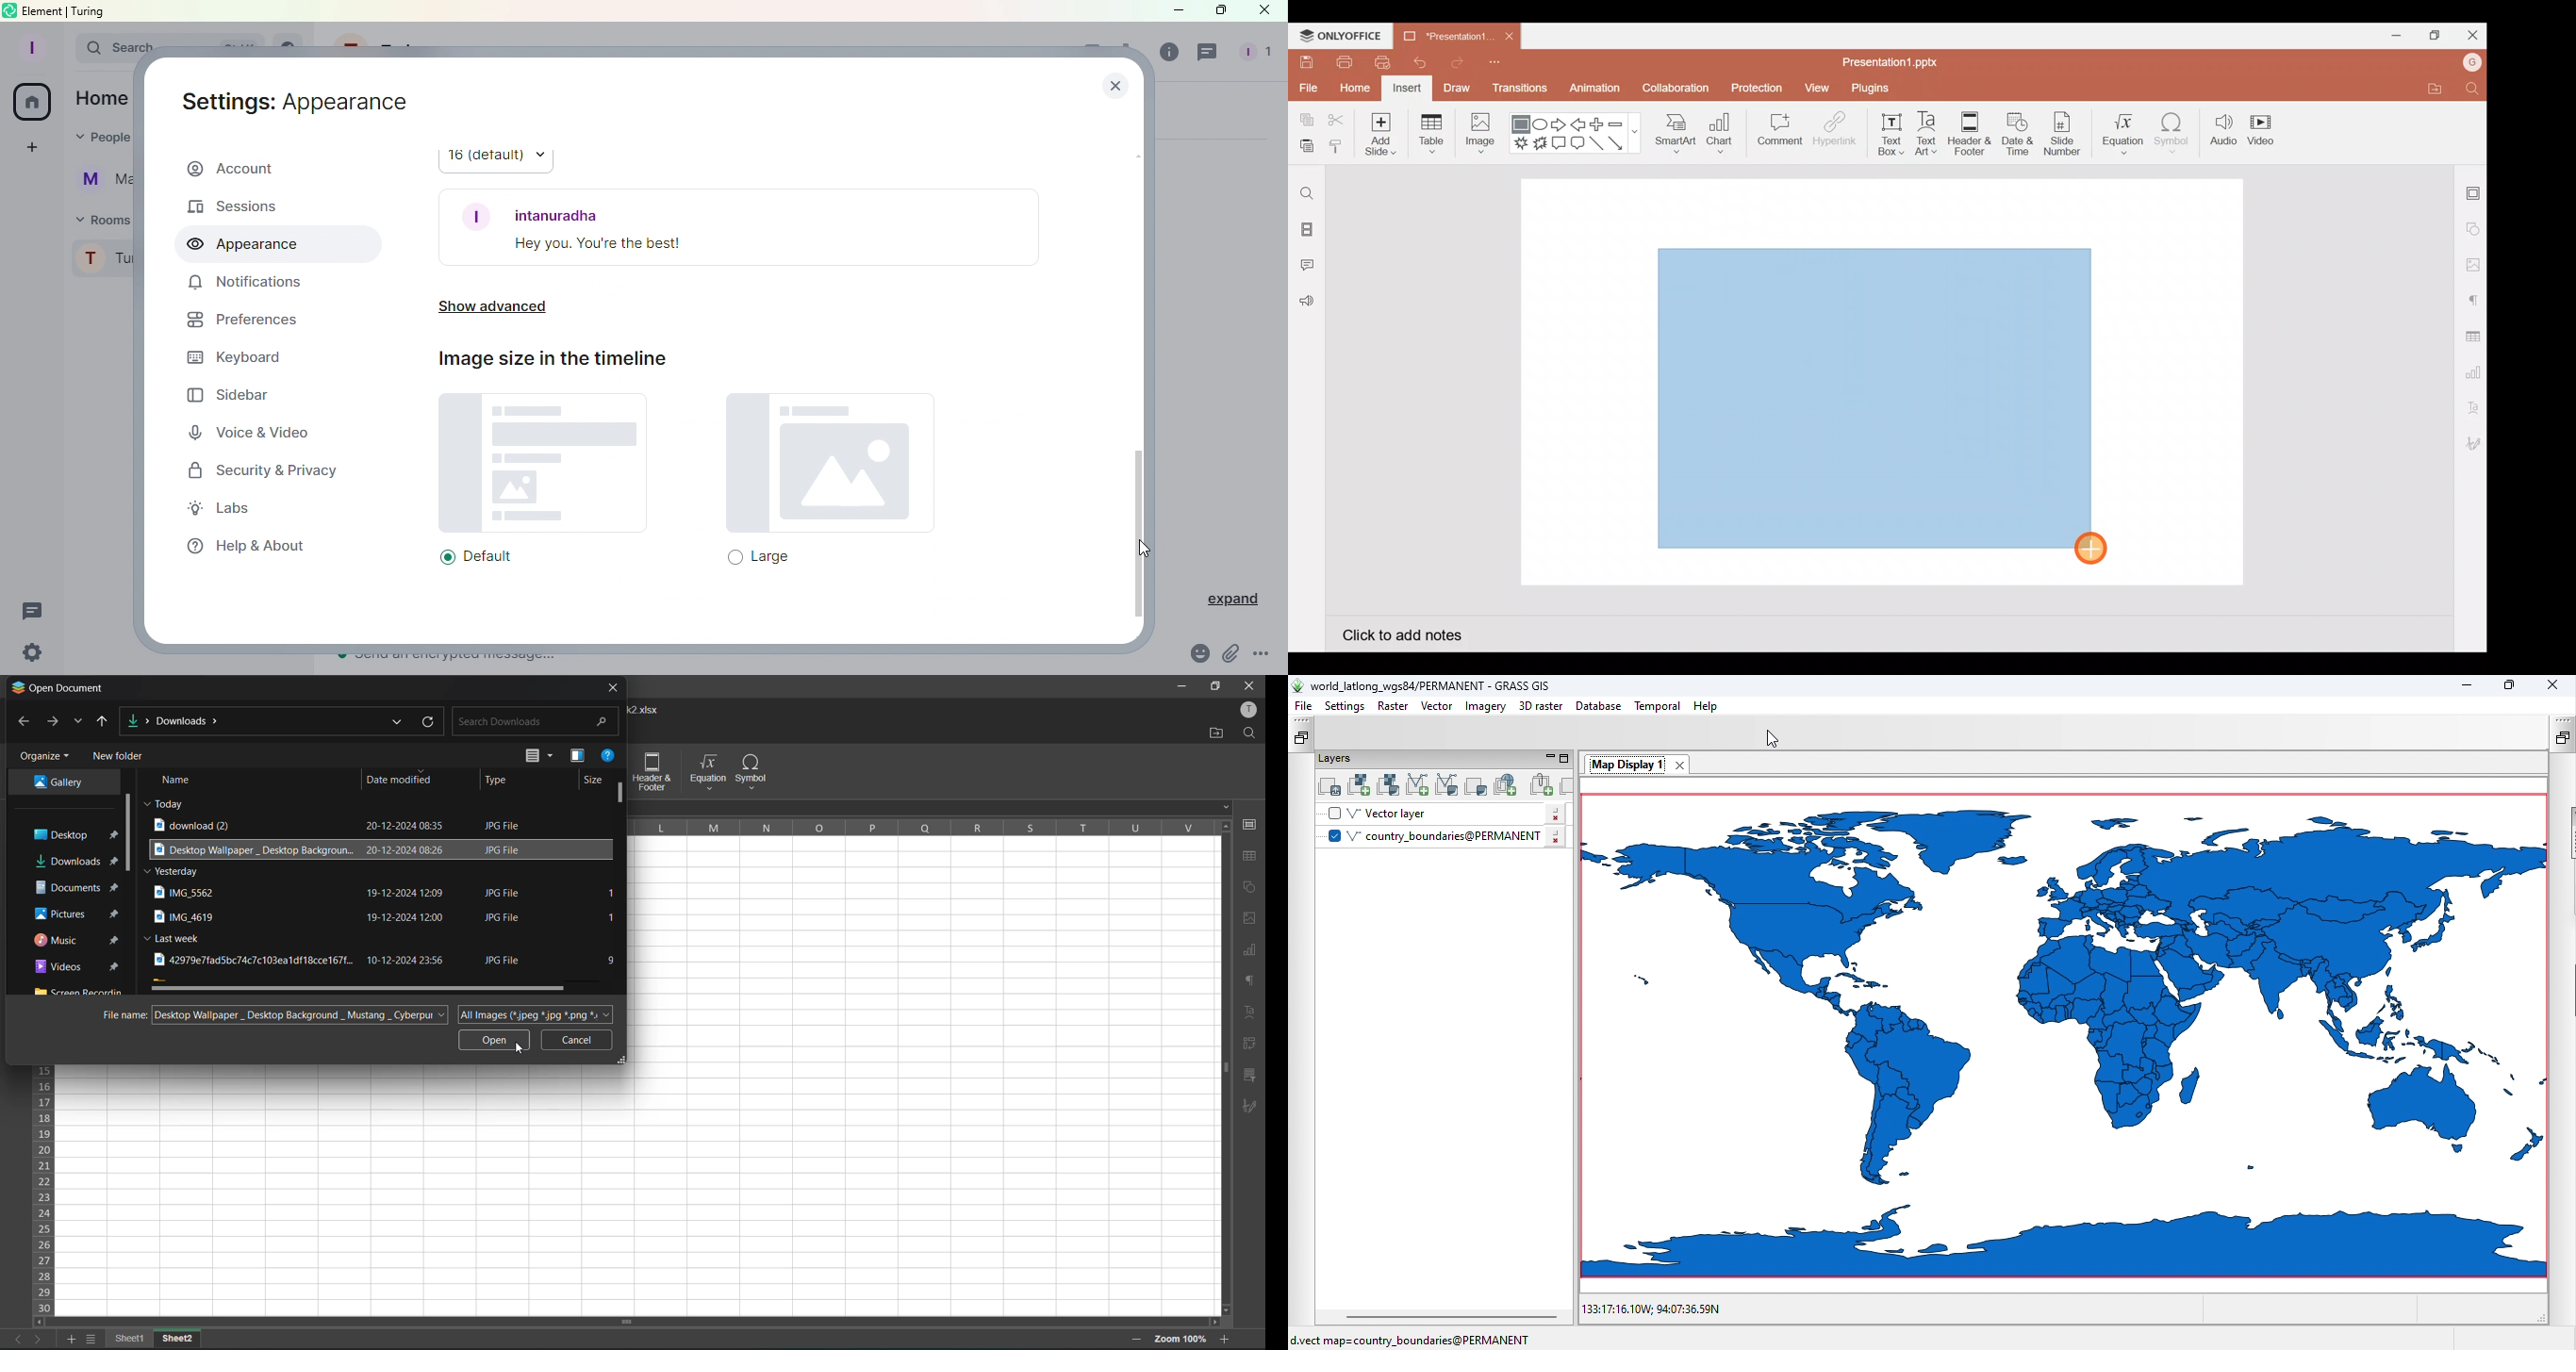  I want to click on type, so click(498, 780).